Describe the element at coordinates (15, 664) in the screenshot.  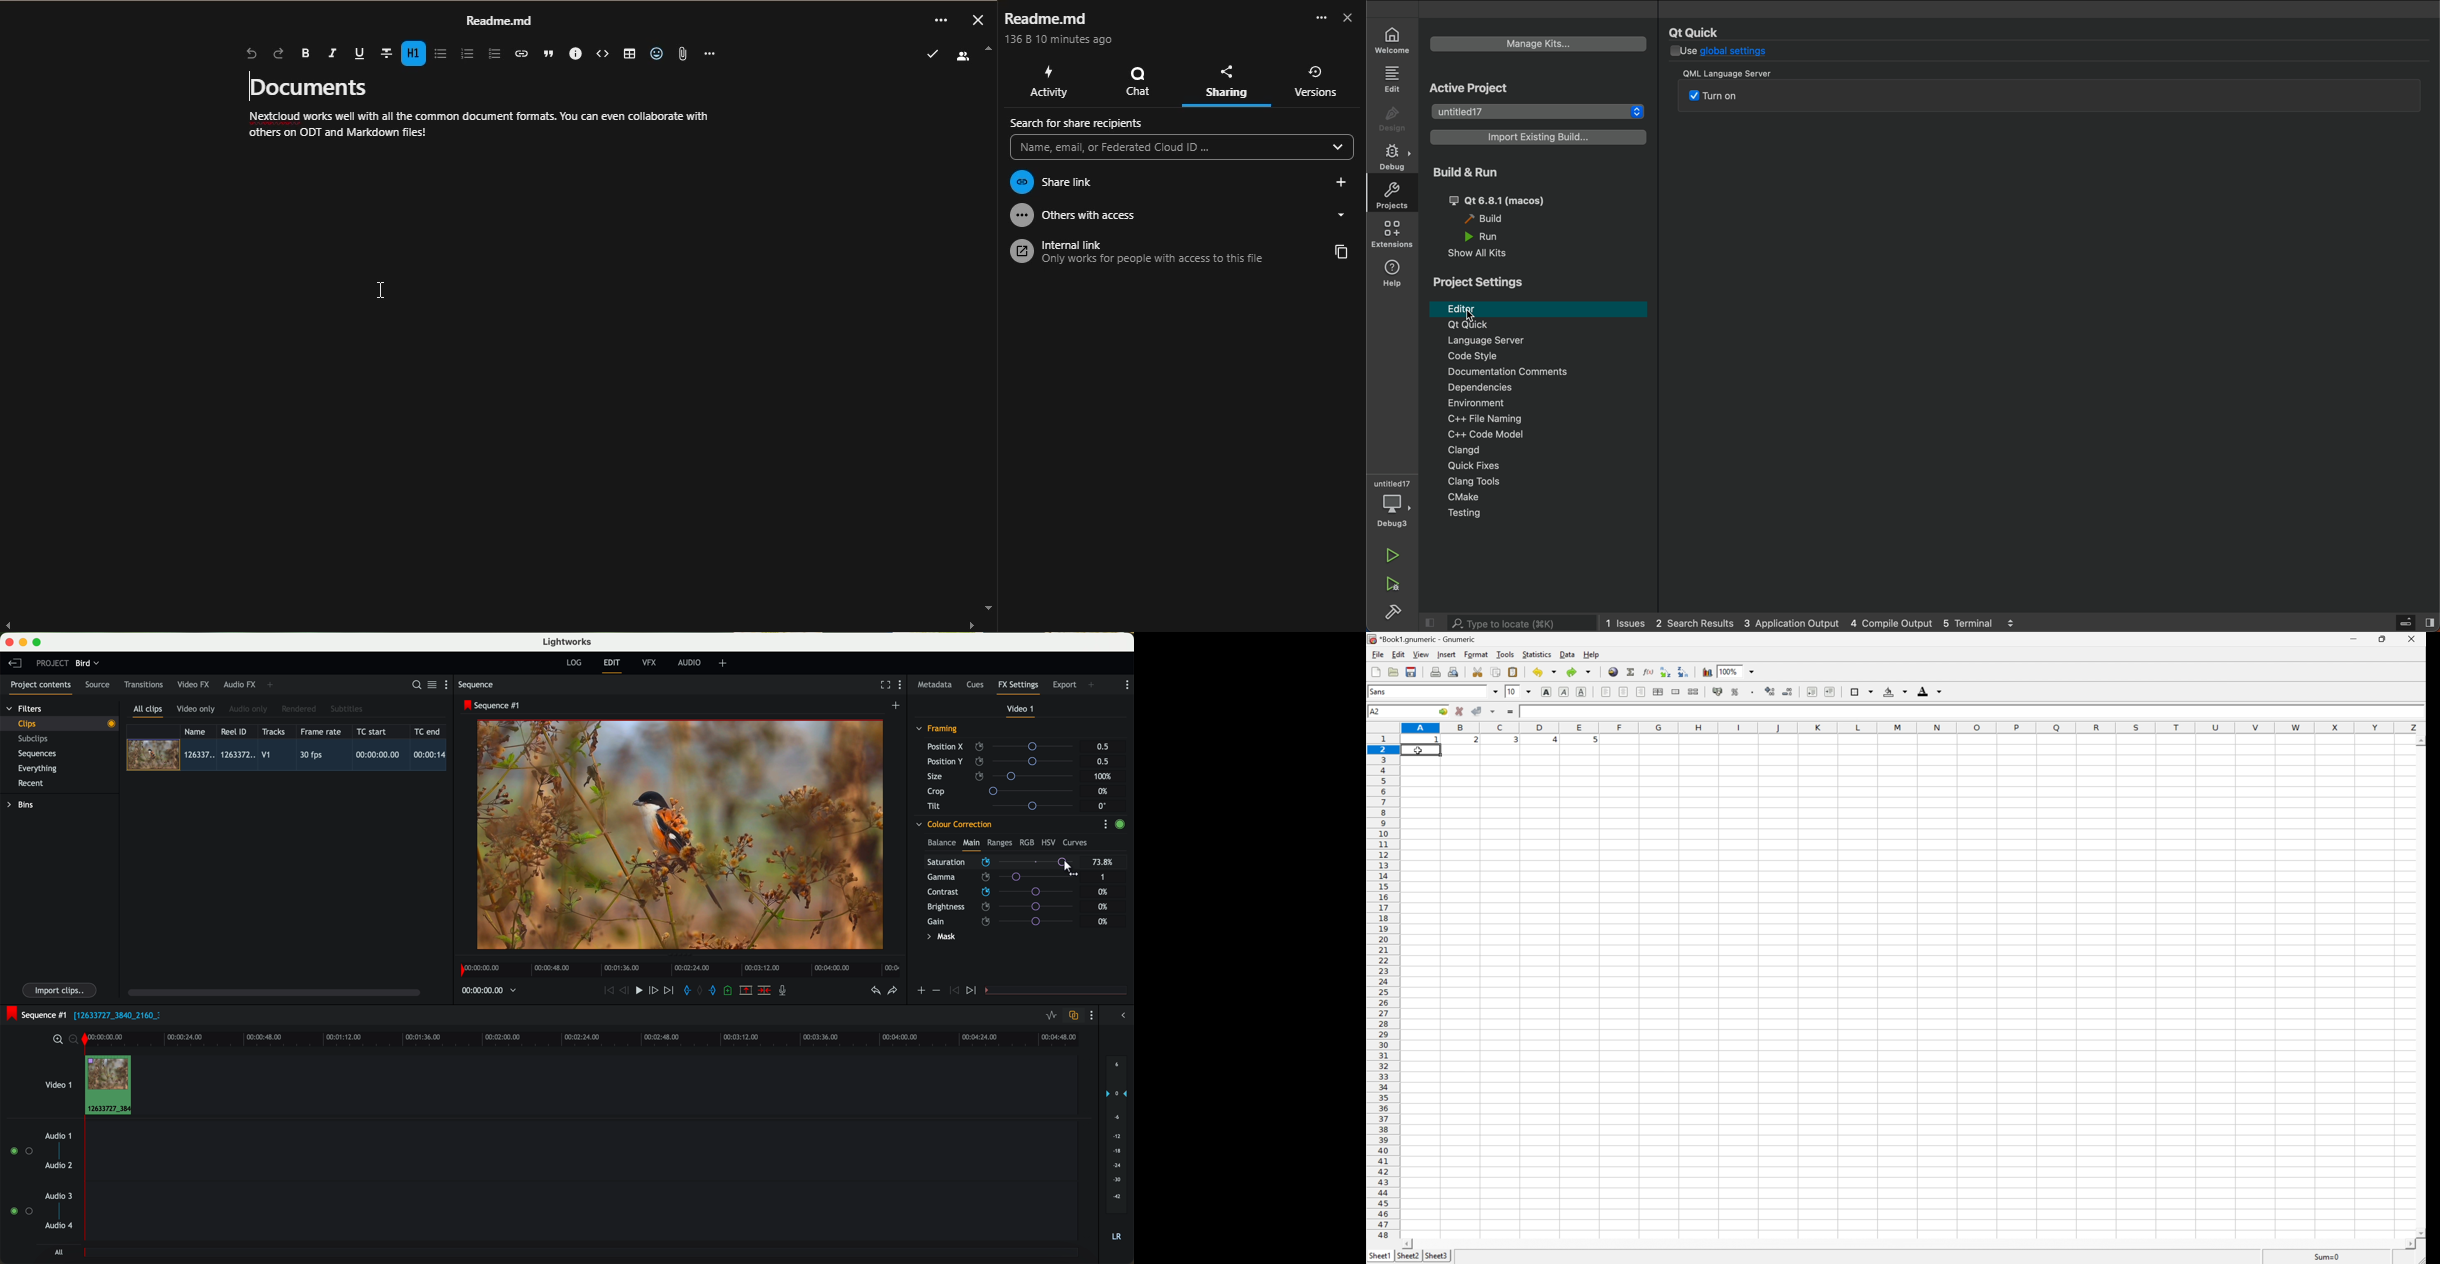
I see `leave` at that location.